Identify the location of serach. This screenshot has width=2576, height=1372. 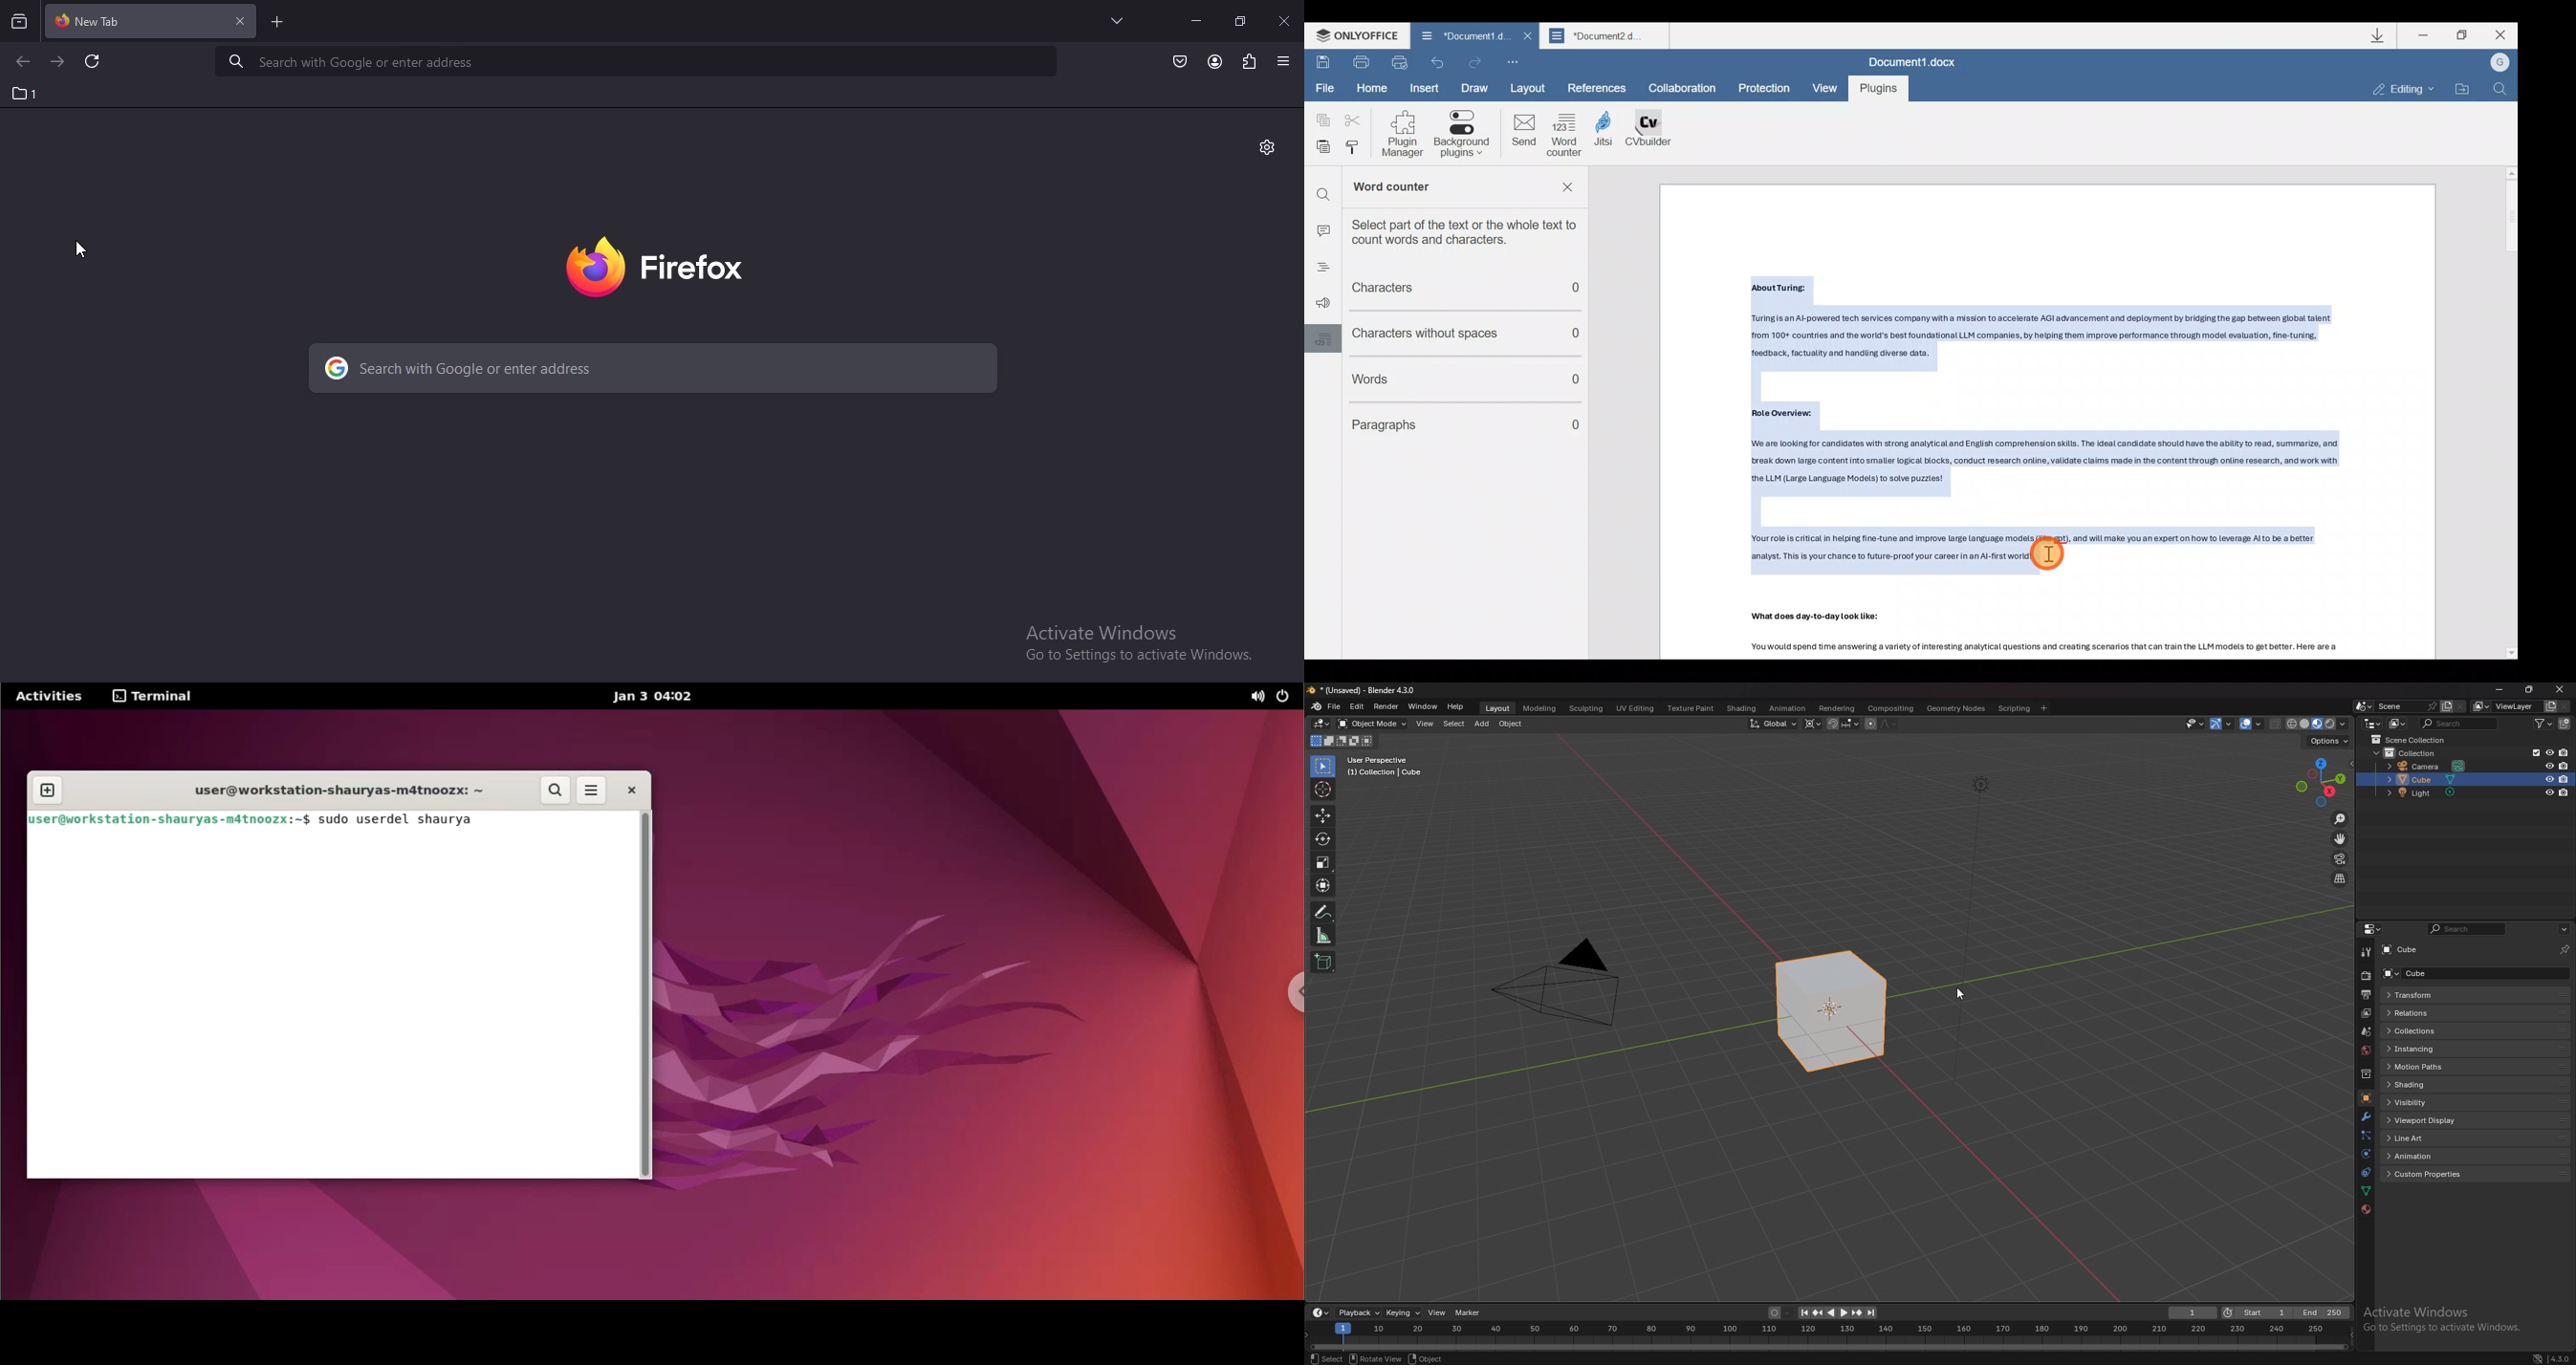
(628, 61).